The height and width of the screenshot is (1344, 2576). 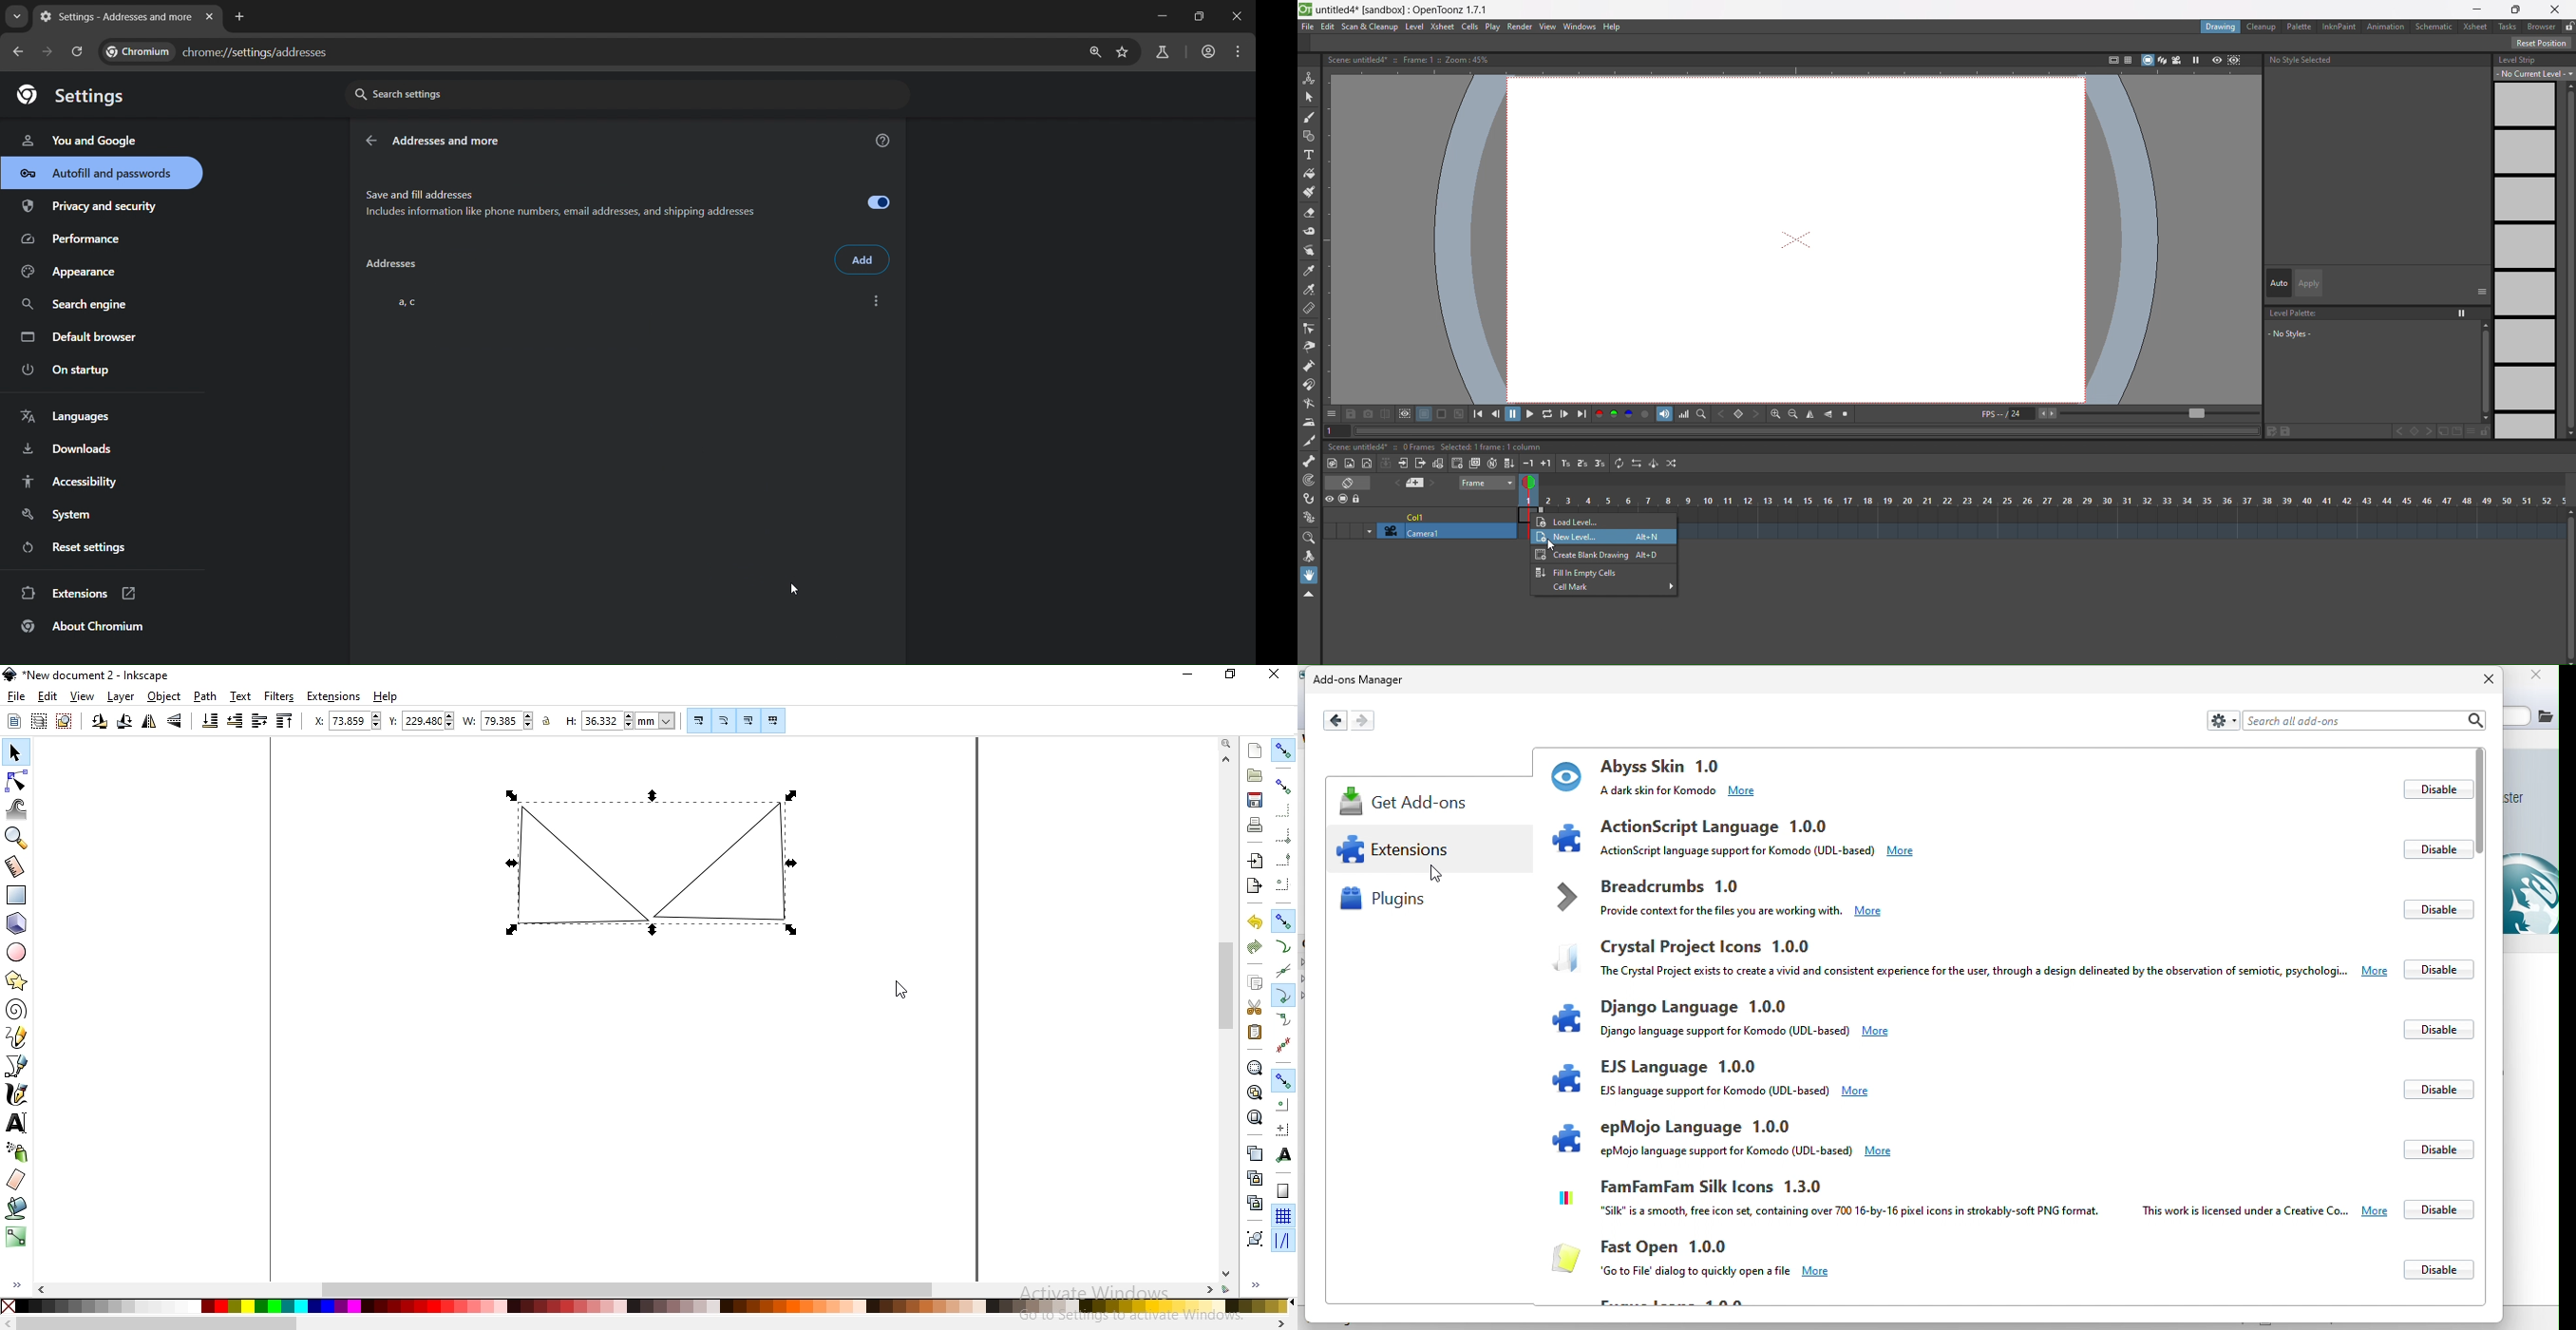 I want to click on back, so click(x=1335, y=719).